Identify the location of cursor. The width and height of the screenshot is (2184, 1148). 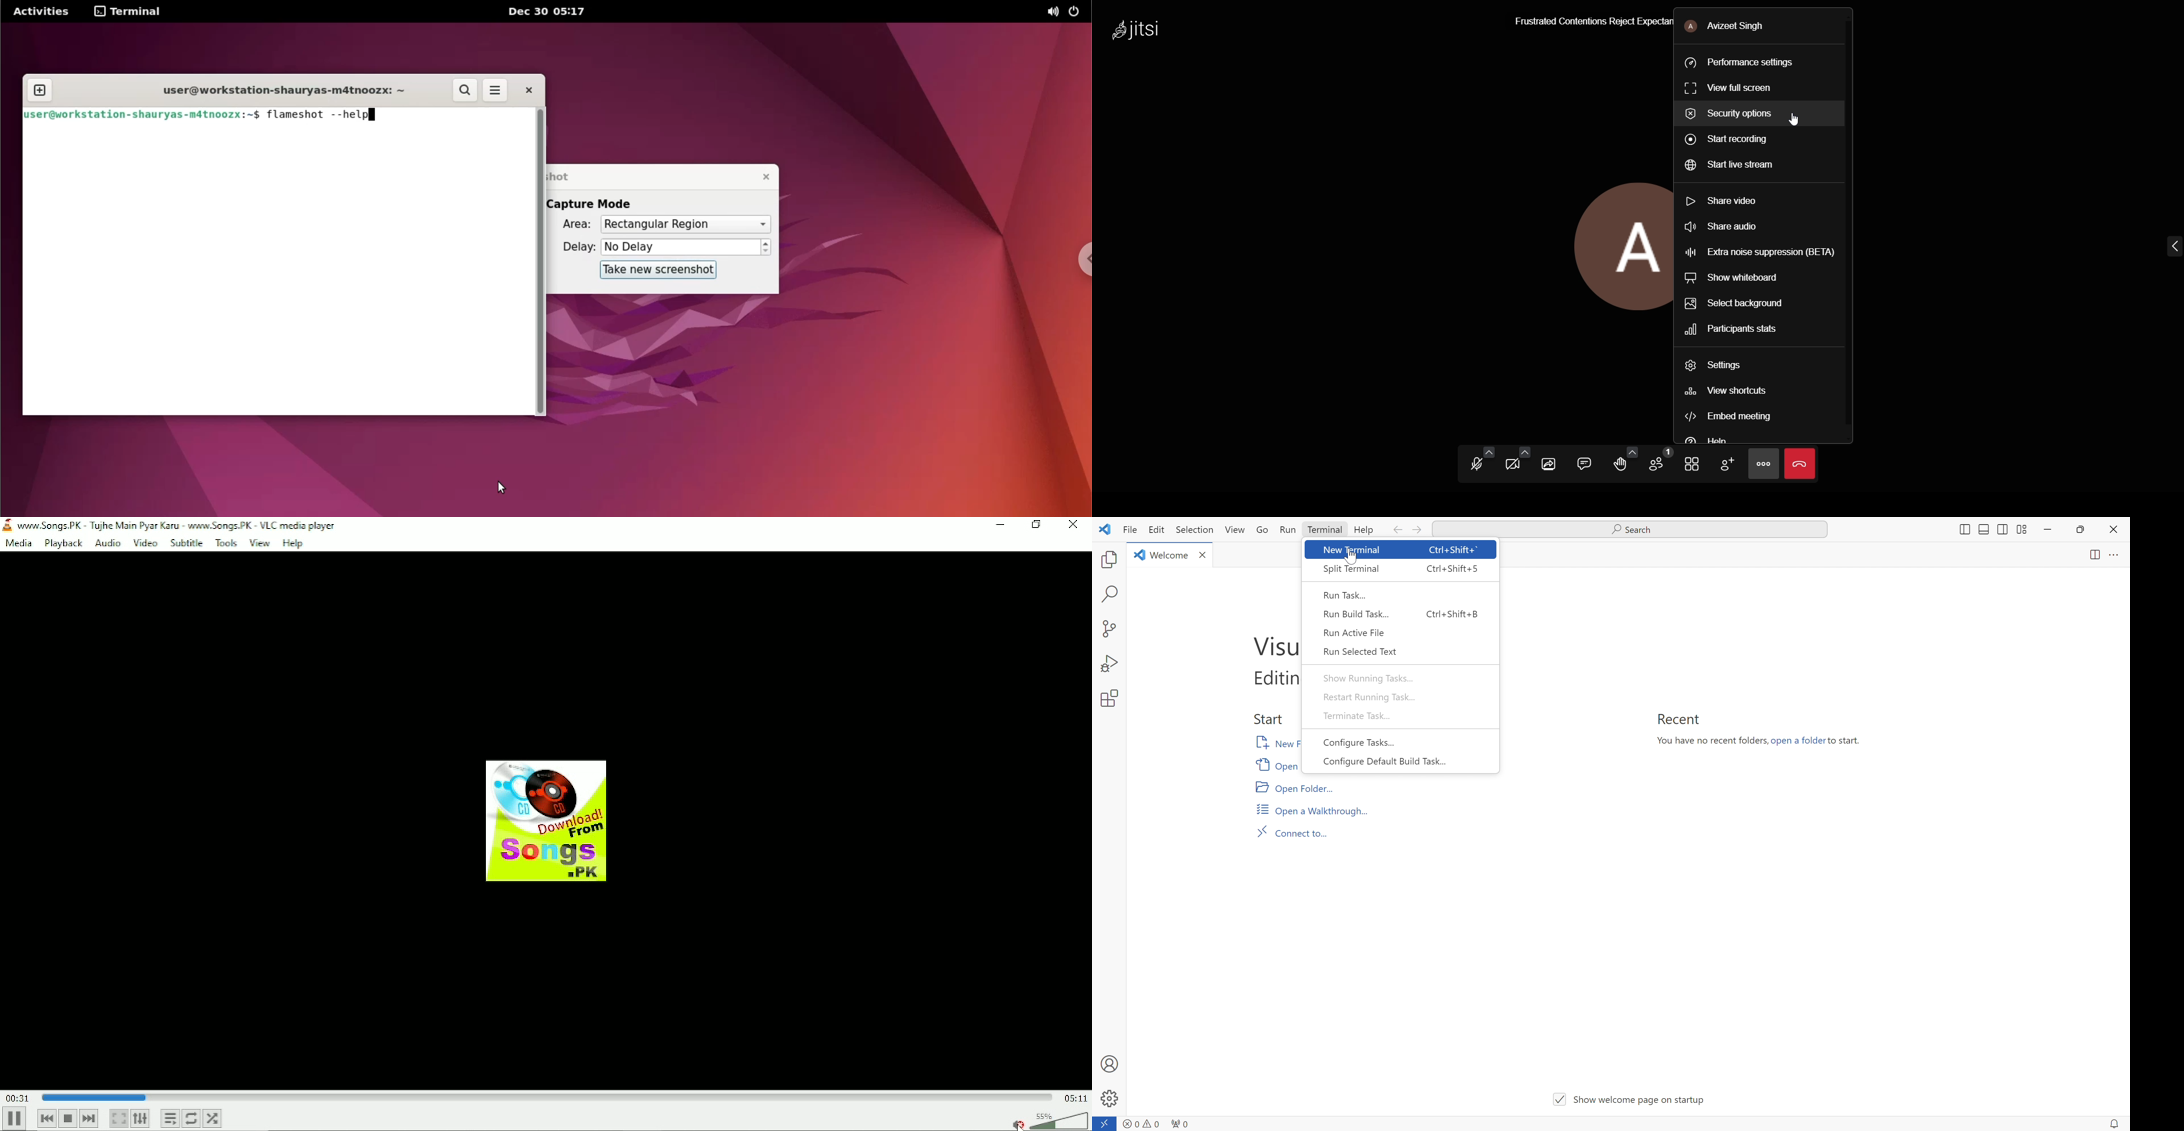
(1353, 555).